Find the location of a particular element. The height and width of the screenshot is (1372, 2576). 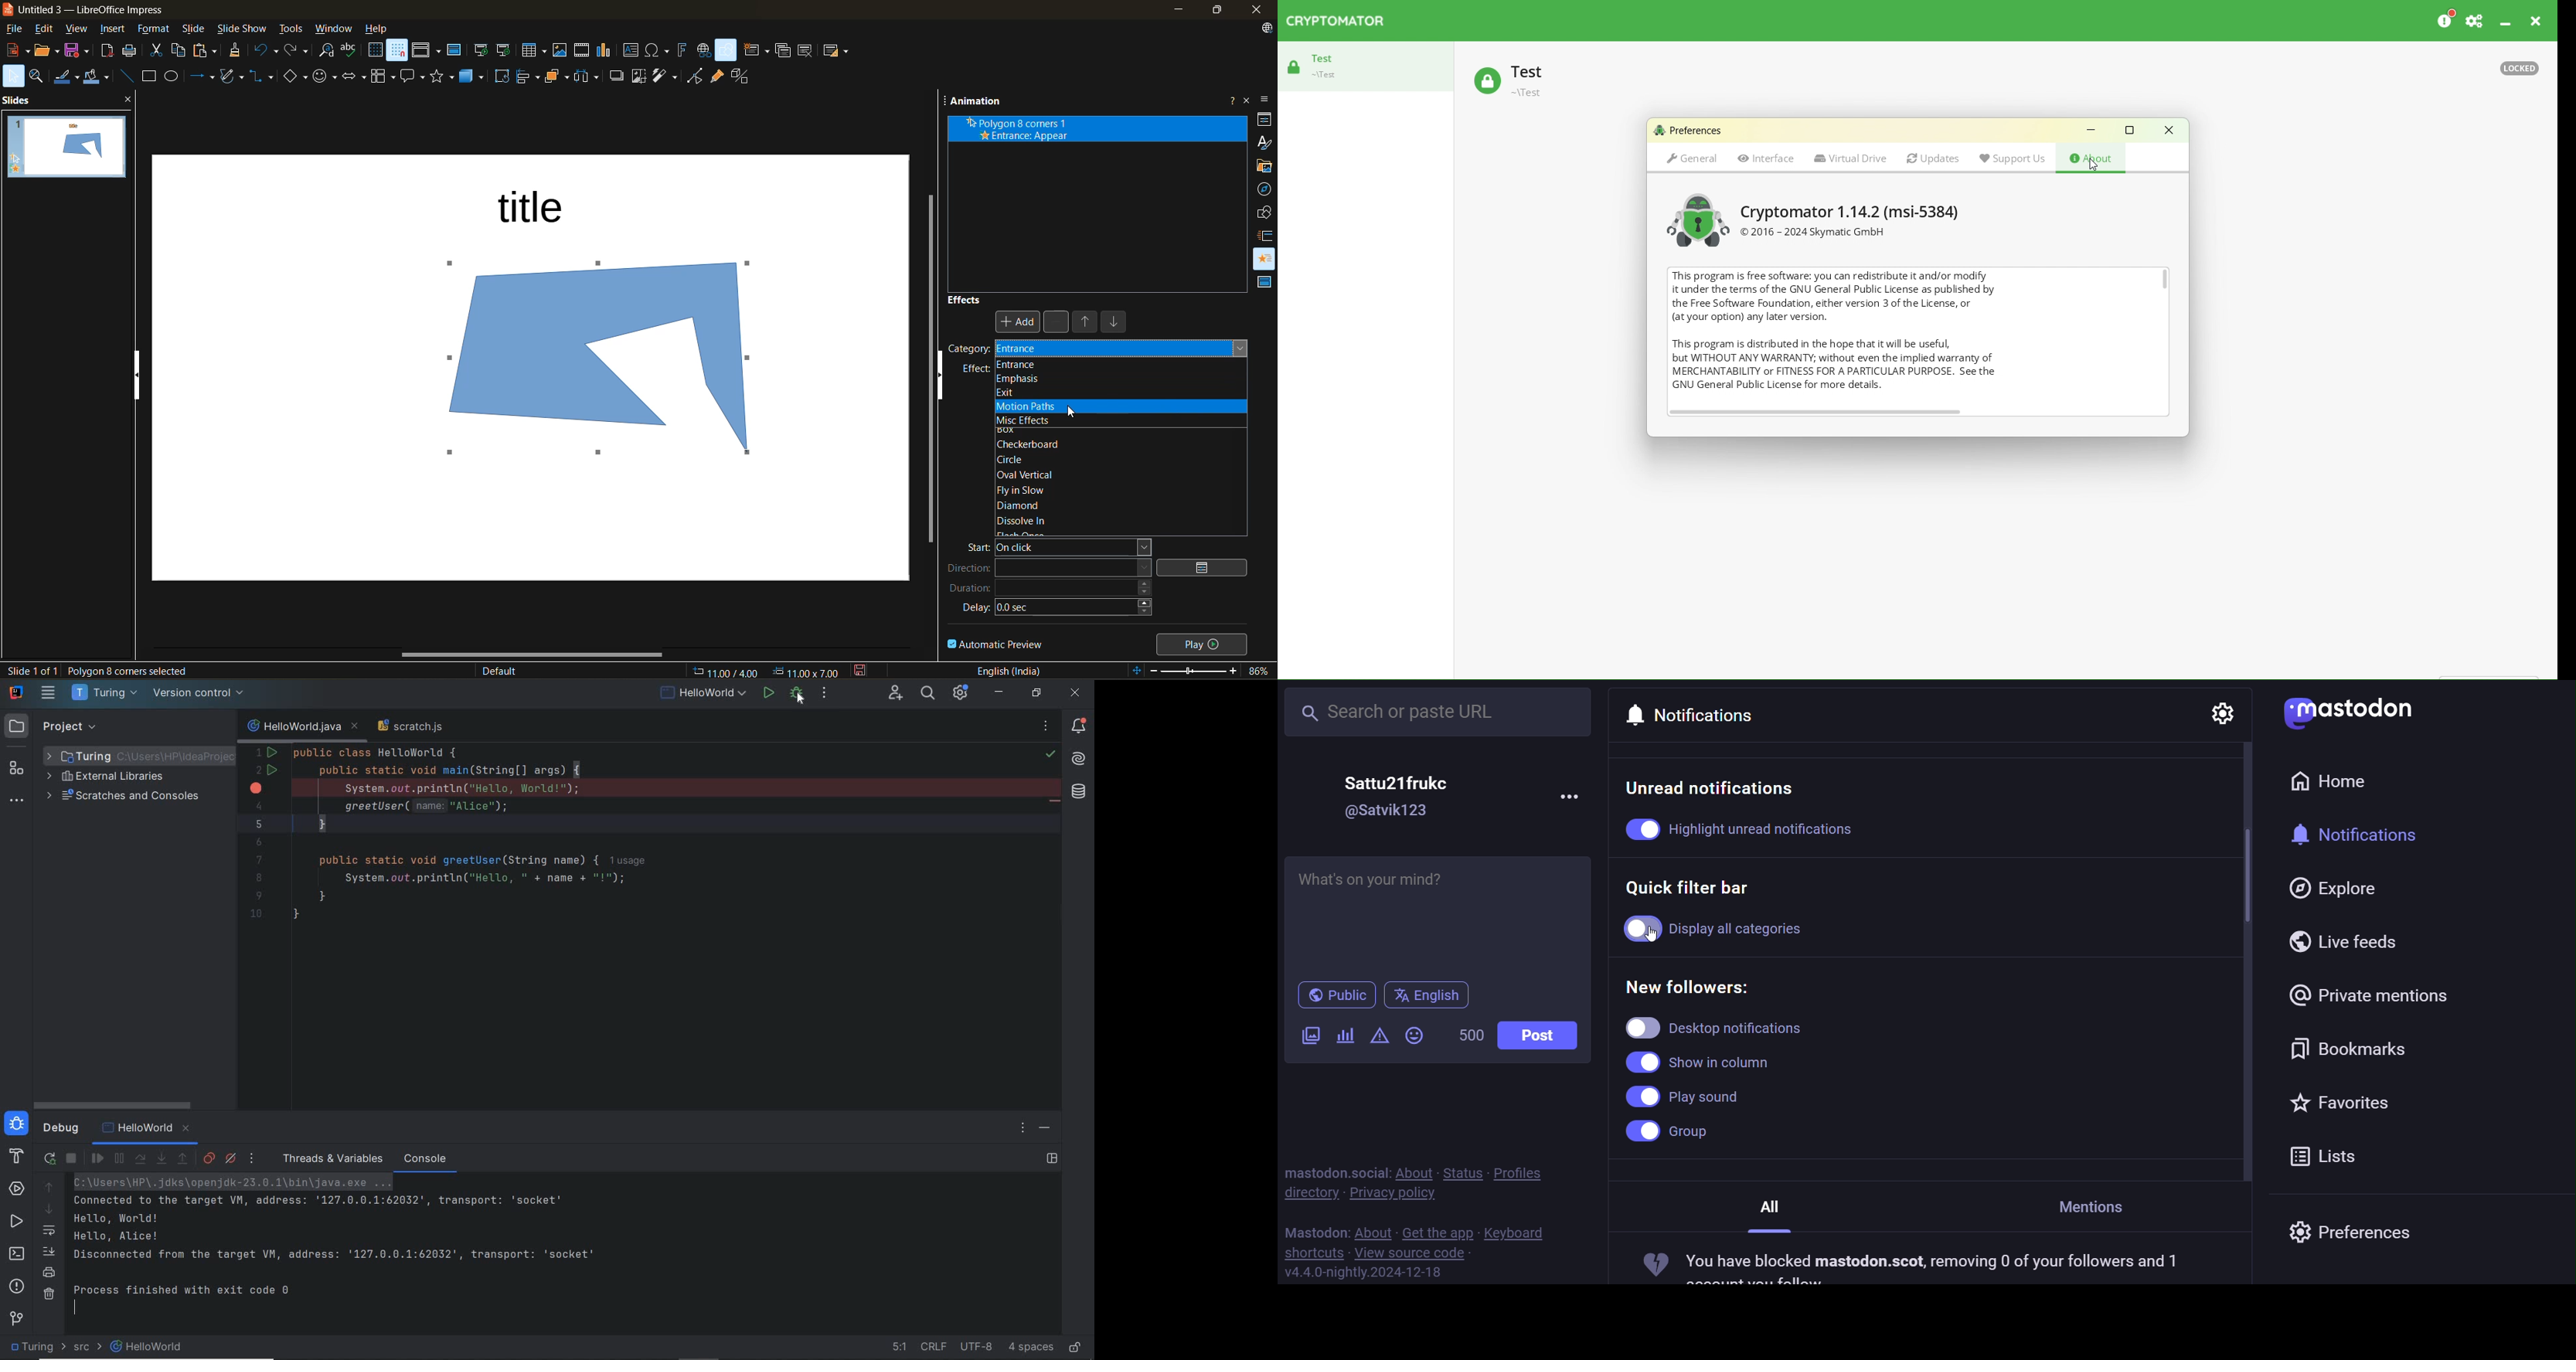

Add is located at coordinates (1020, 324).